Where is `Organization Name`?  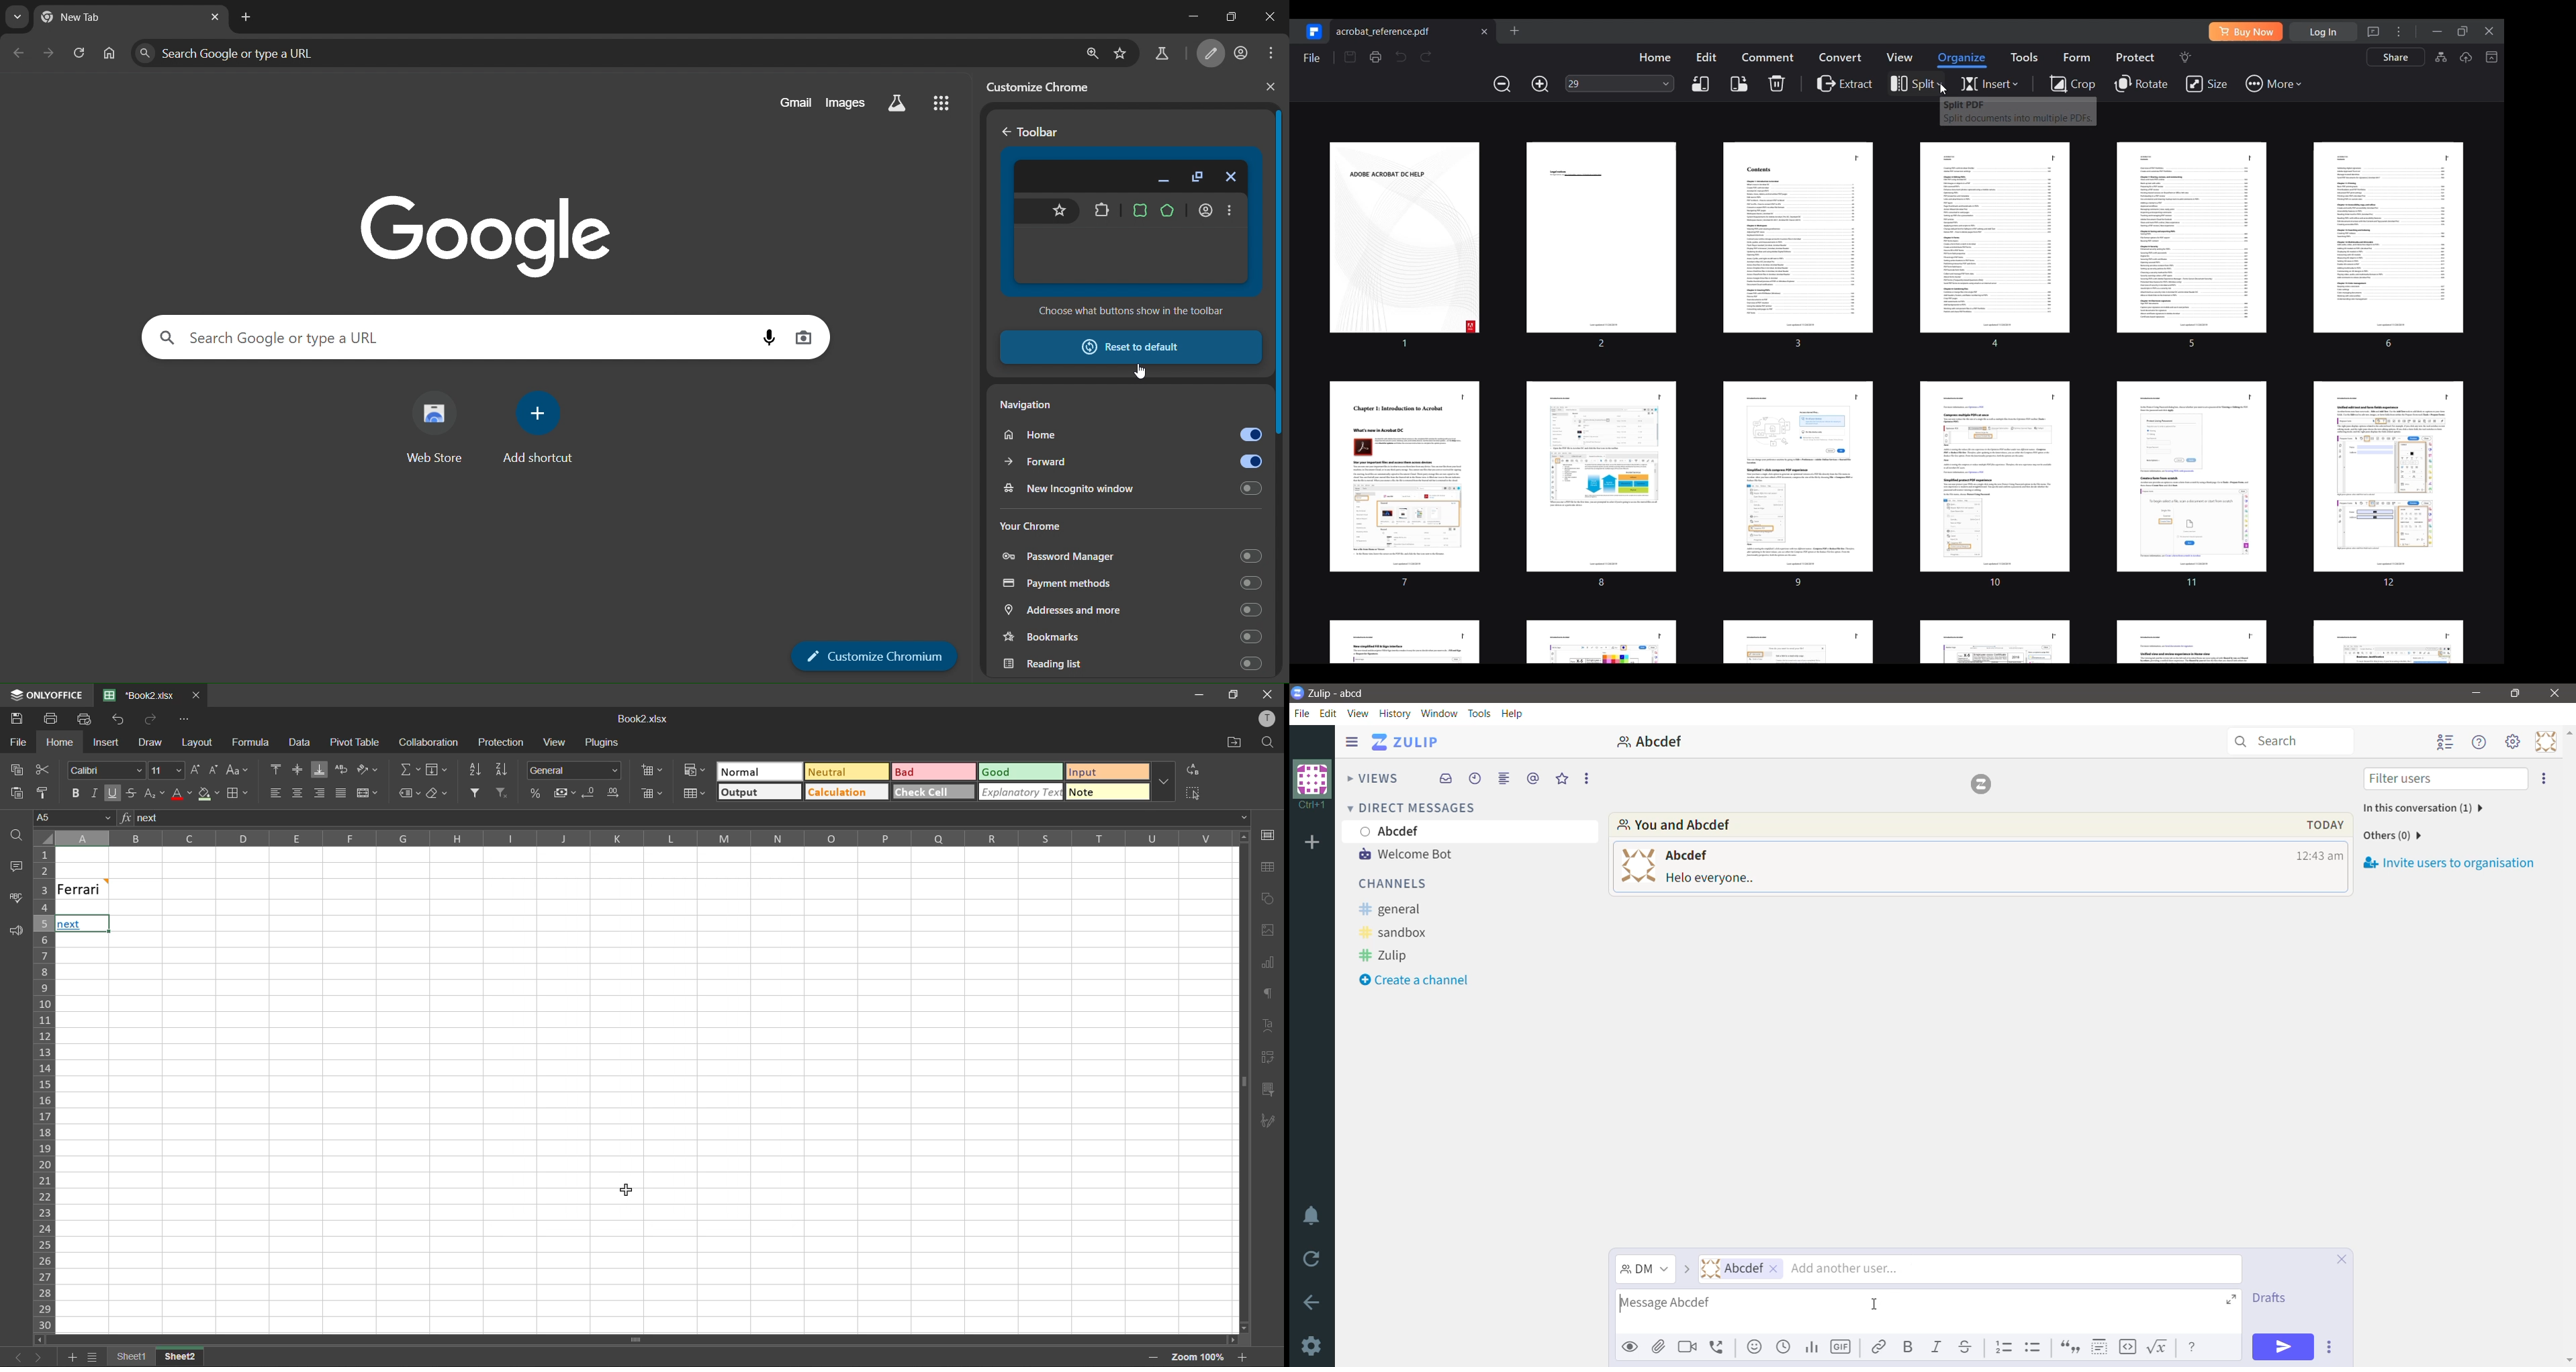 Organization Name is located at coordinates (1312, 844).